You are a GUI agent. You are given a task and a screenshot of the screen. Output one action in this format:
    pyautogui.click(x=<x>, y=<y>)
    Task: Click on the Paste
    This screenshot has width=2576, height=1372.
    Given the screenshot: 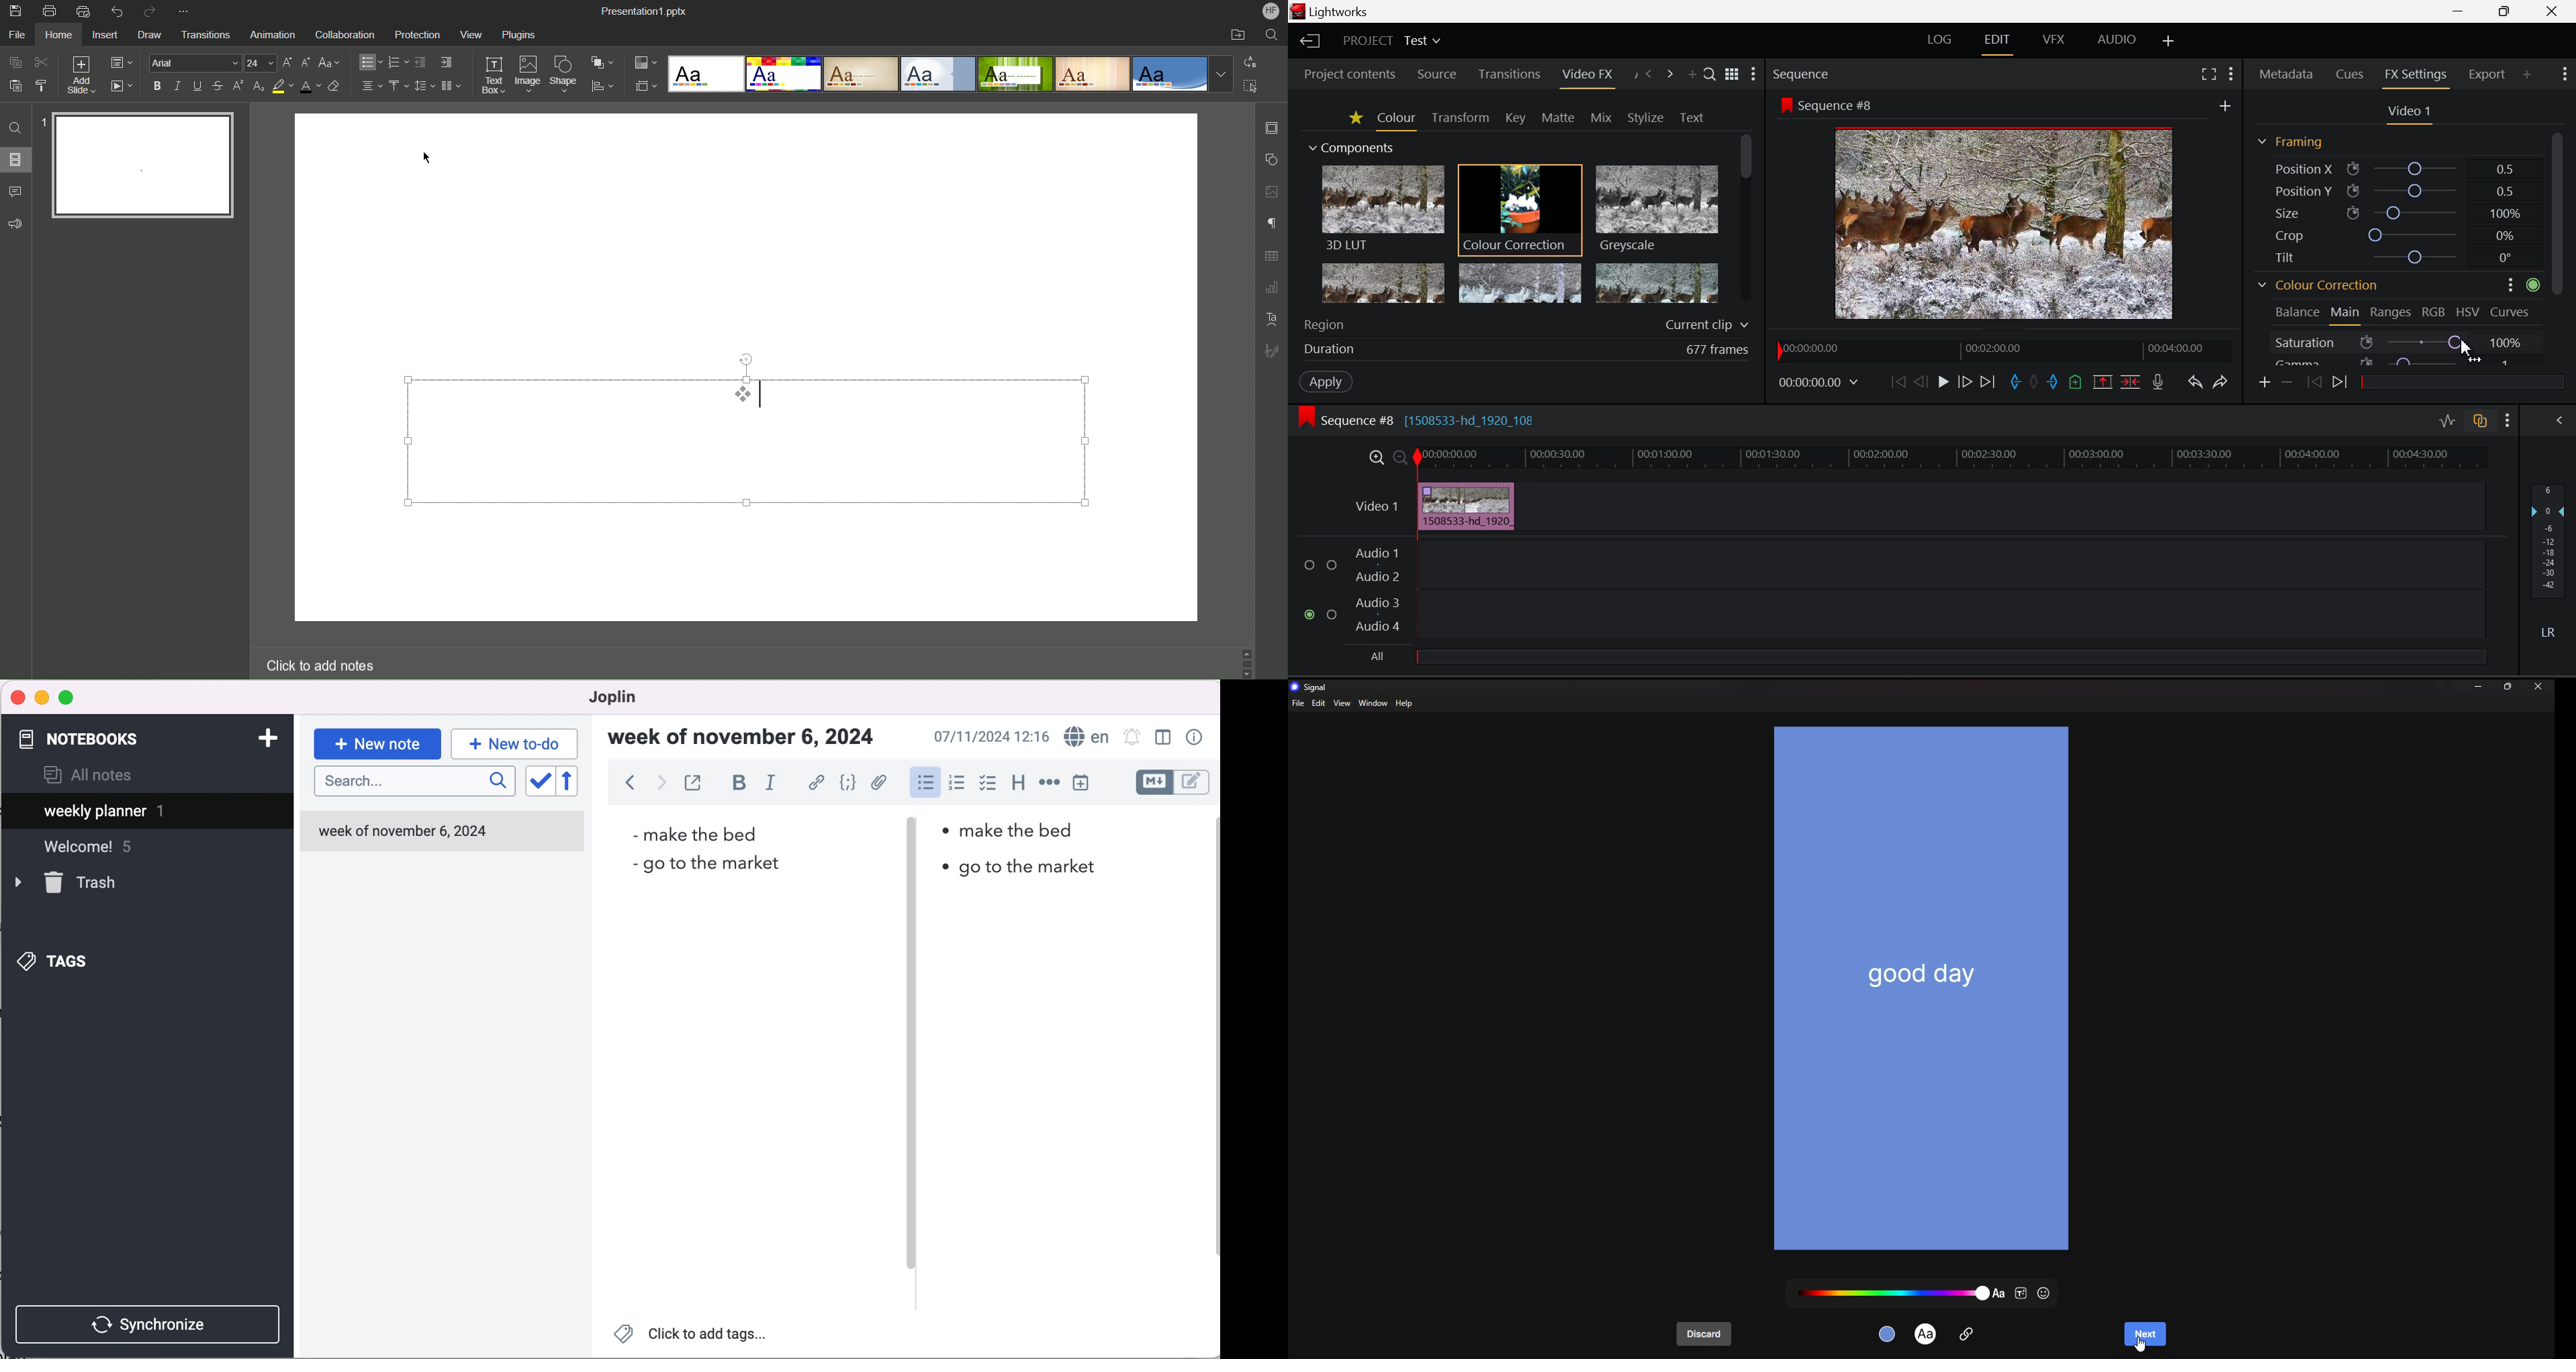 What is the action you would take?
    pyautogui.click(x=13, y=86)
    